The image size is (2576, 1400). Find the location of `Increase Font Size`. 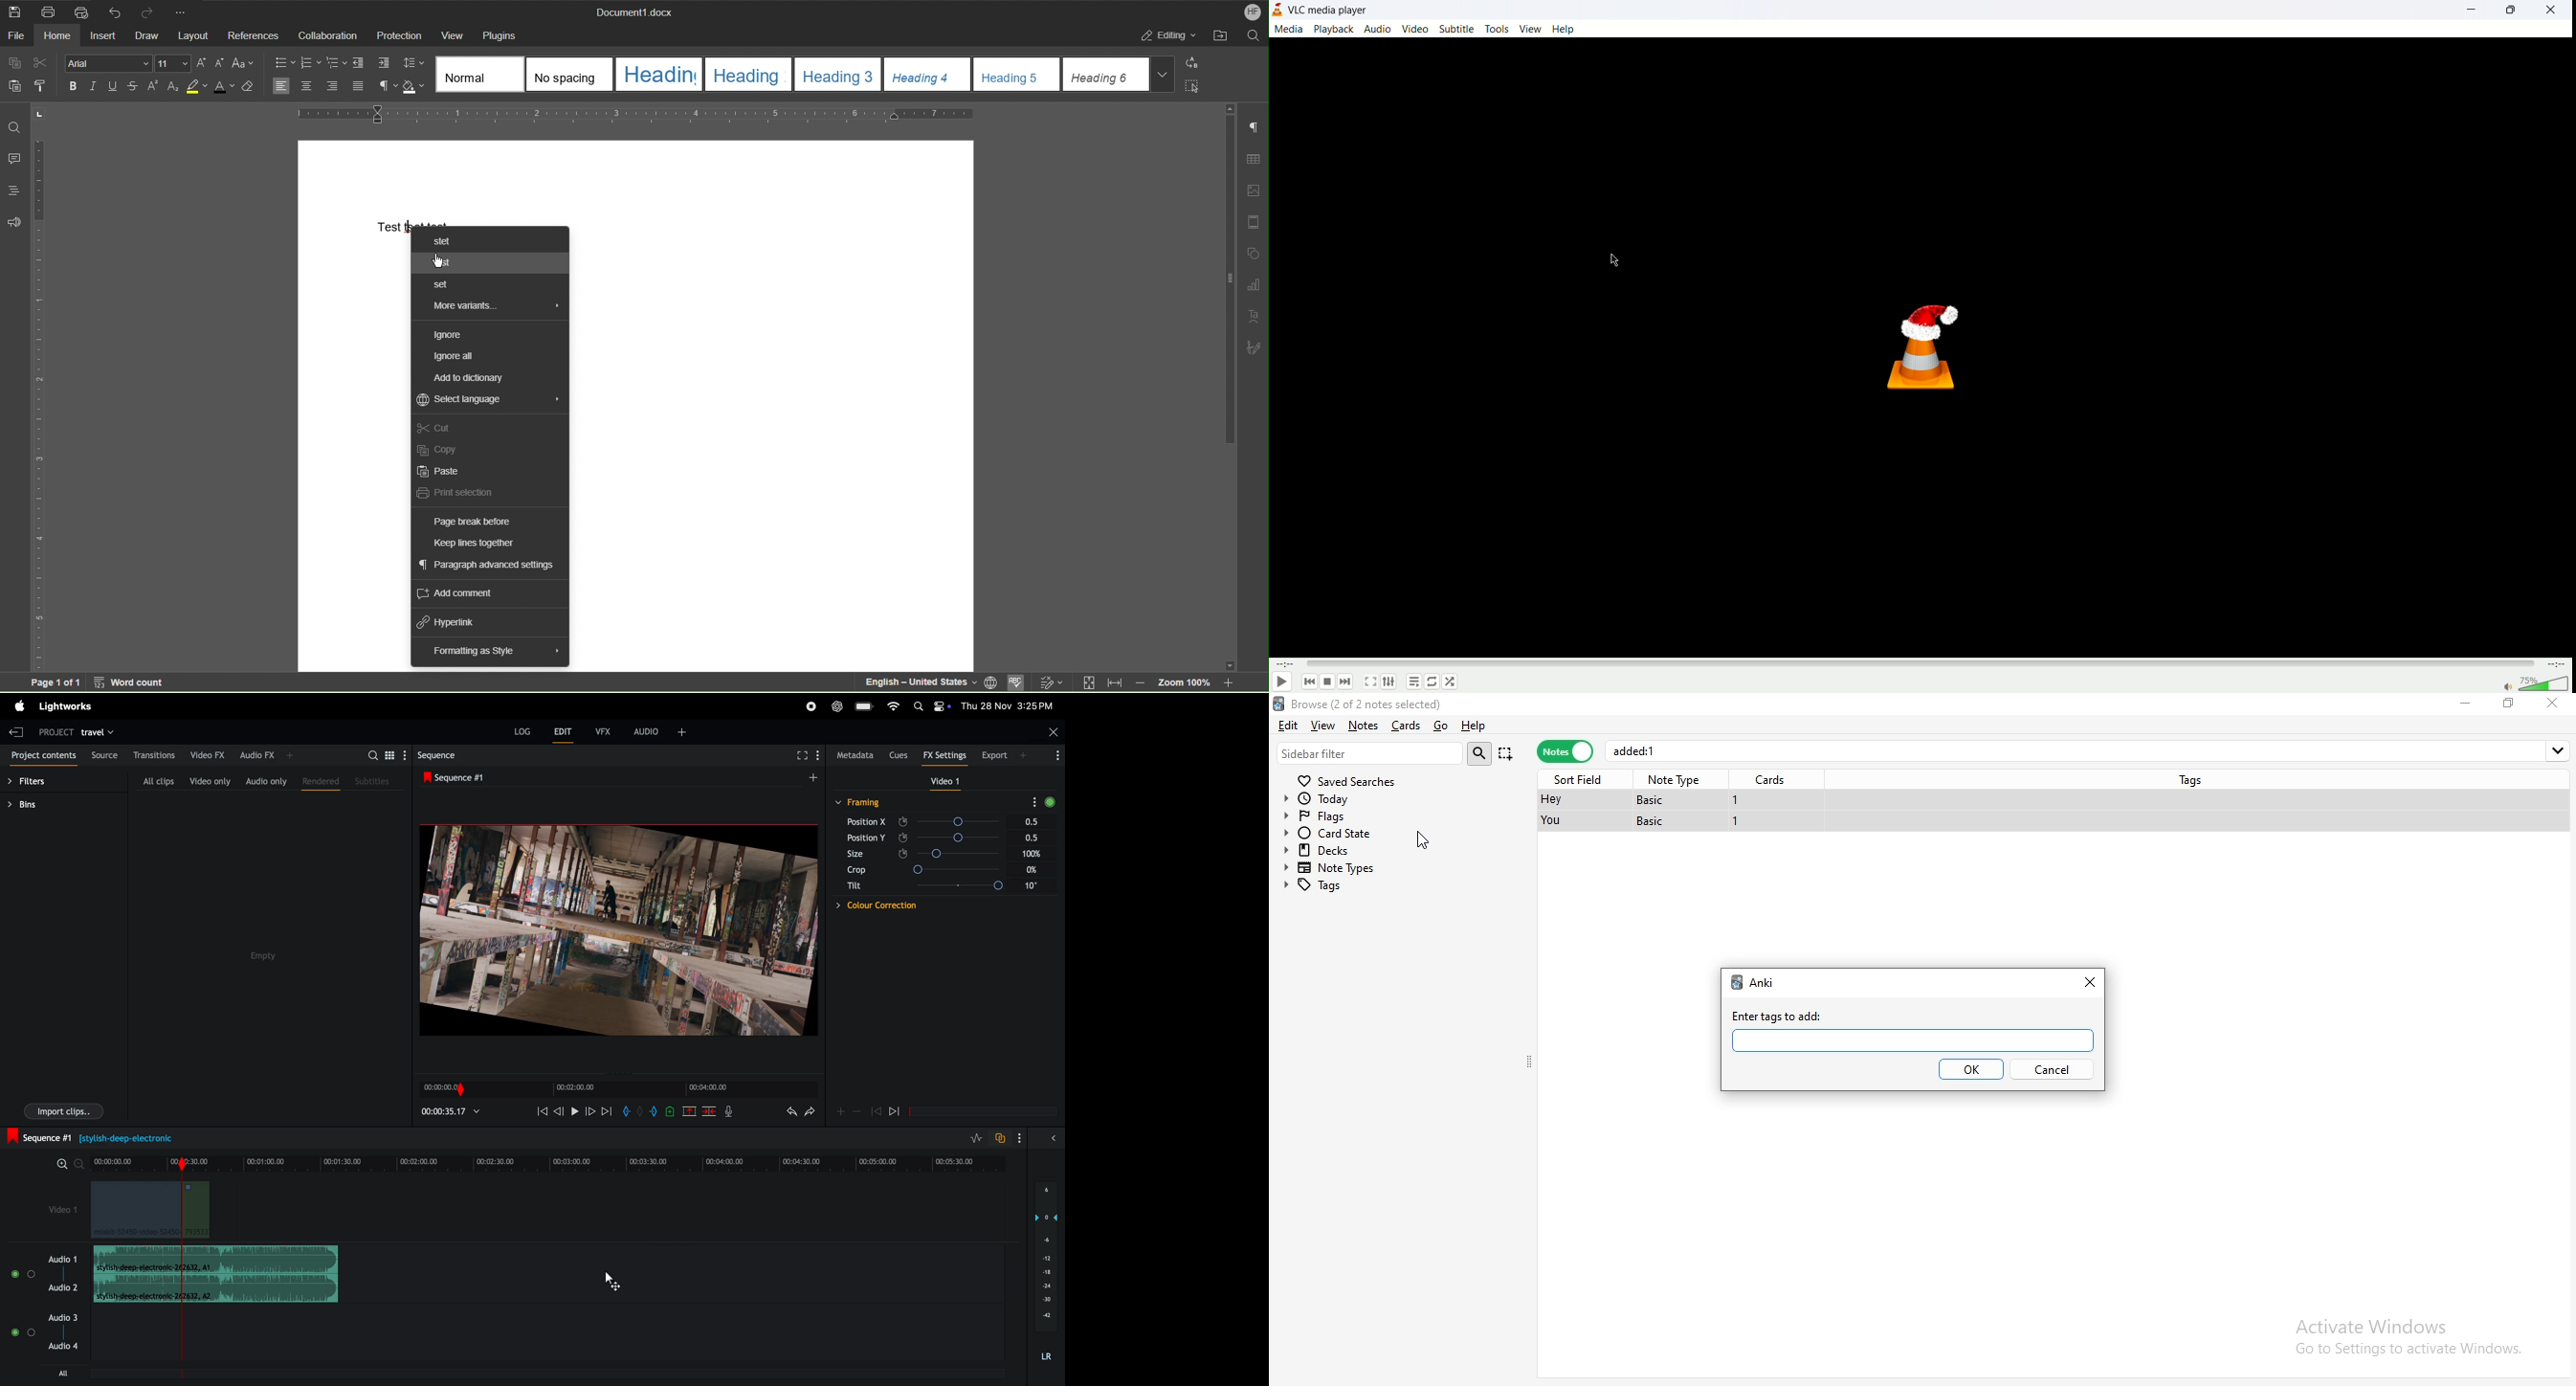

Increase Font Size is located at coordinates (202, 64).